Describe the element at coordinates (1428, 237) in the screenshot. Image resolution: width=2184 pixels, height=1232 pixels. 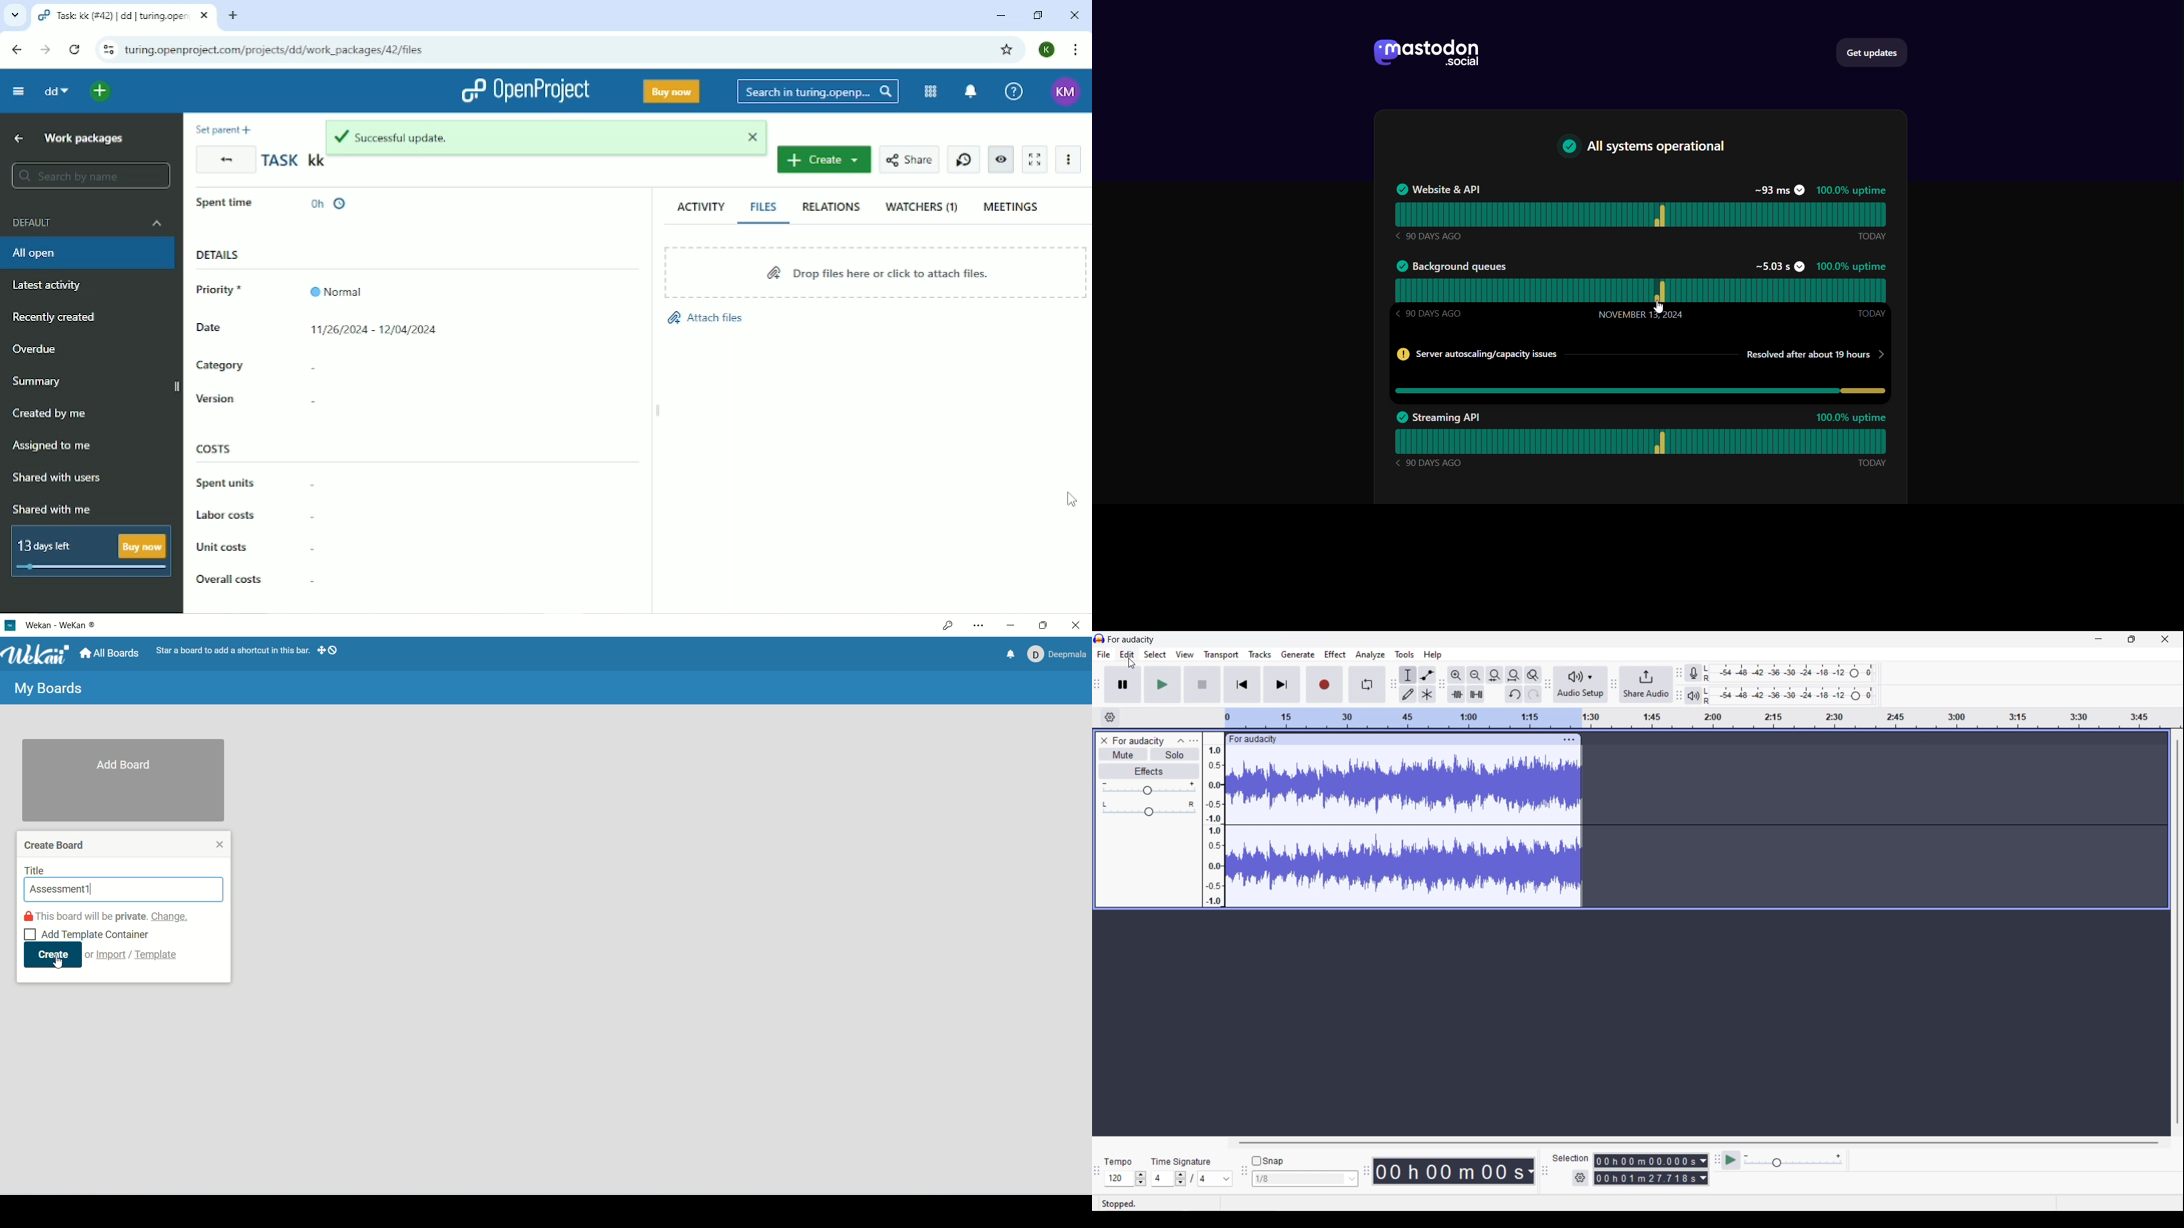
I see `90 DAYS AGO` at that location.